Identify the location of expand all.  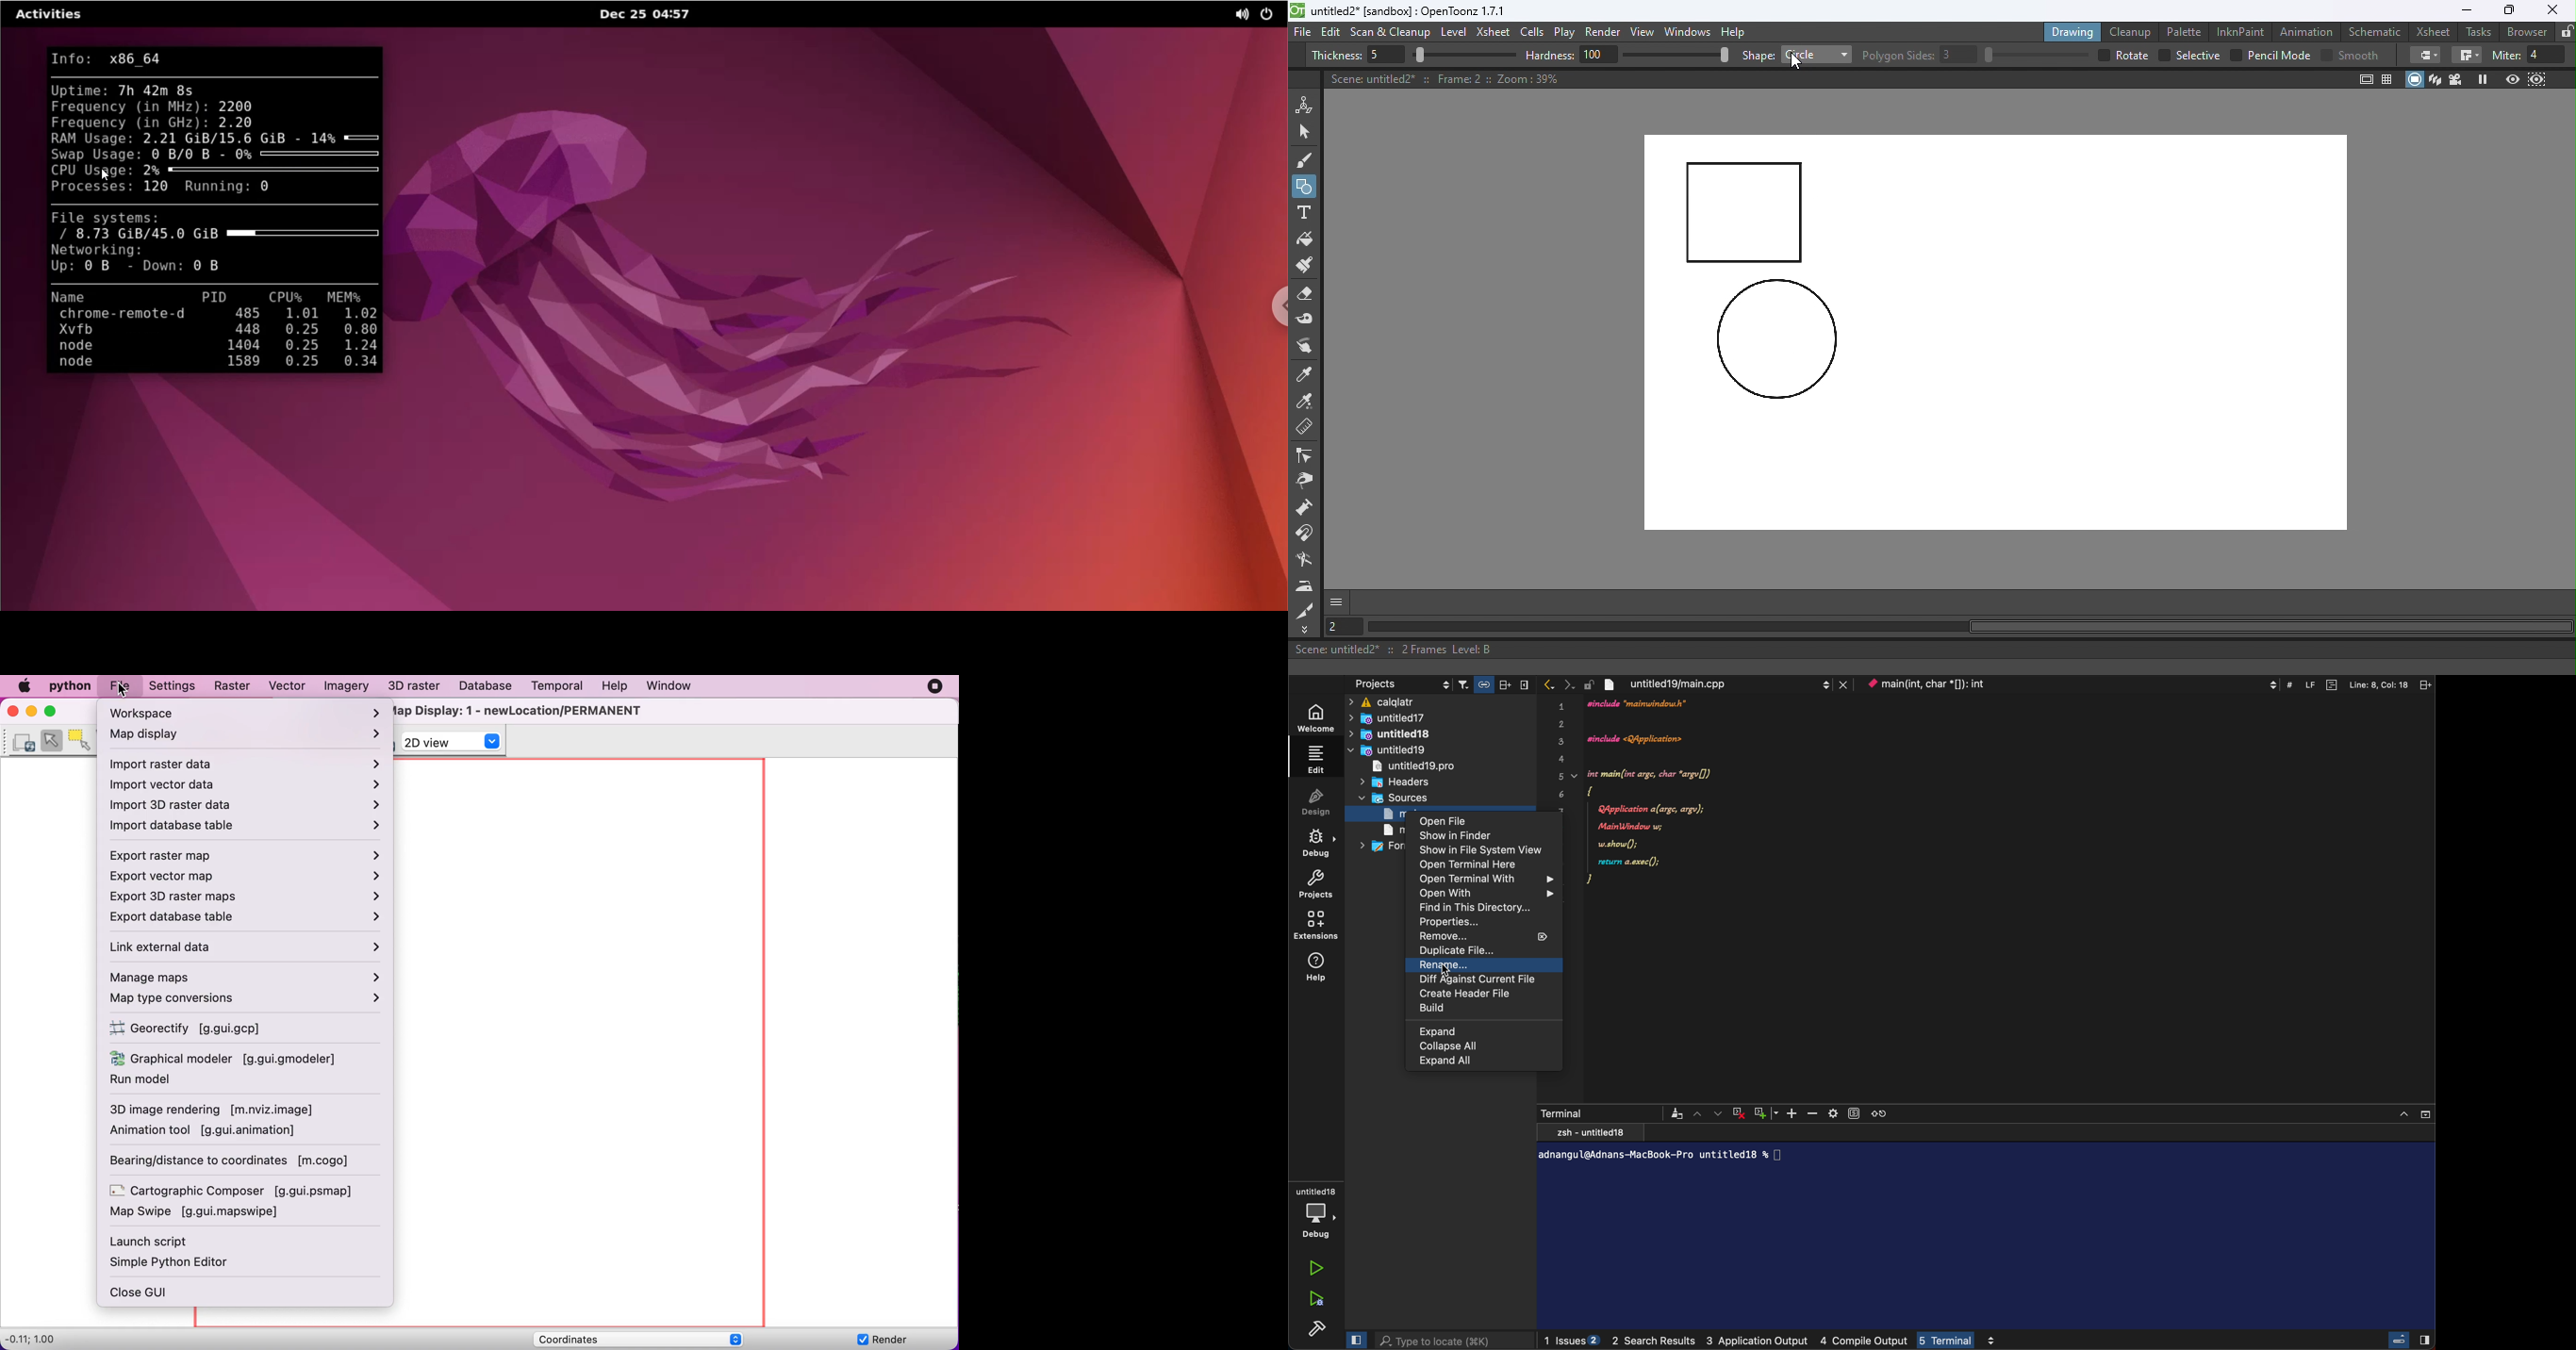
(1479, 1060).